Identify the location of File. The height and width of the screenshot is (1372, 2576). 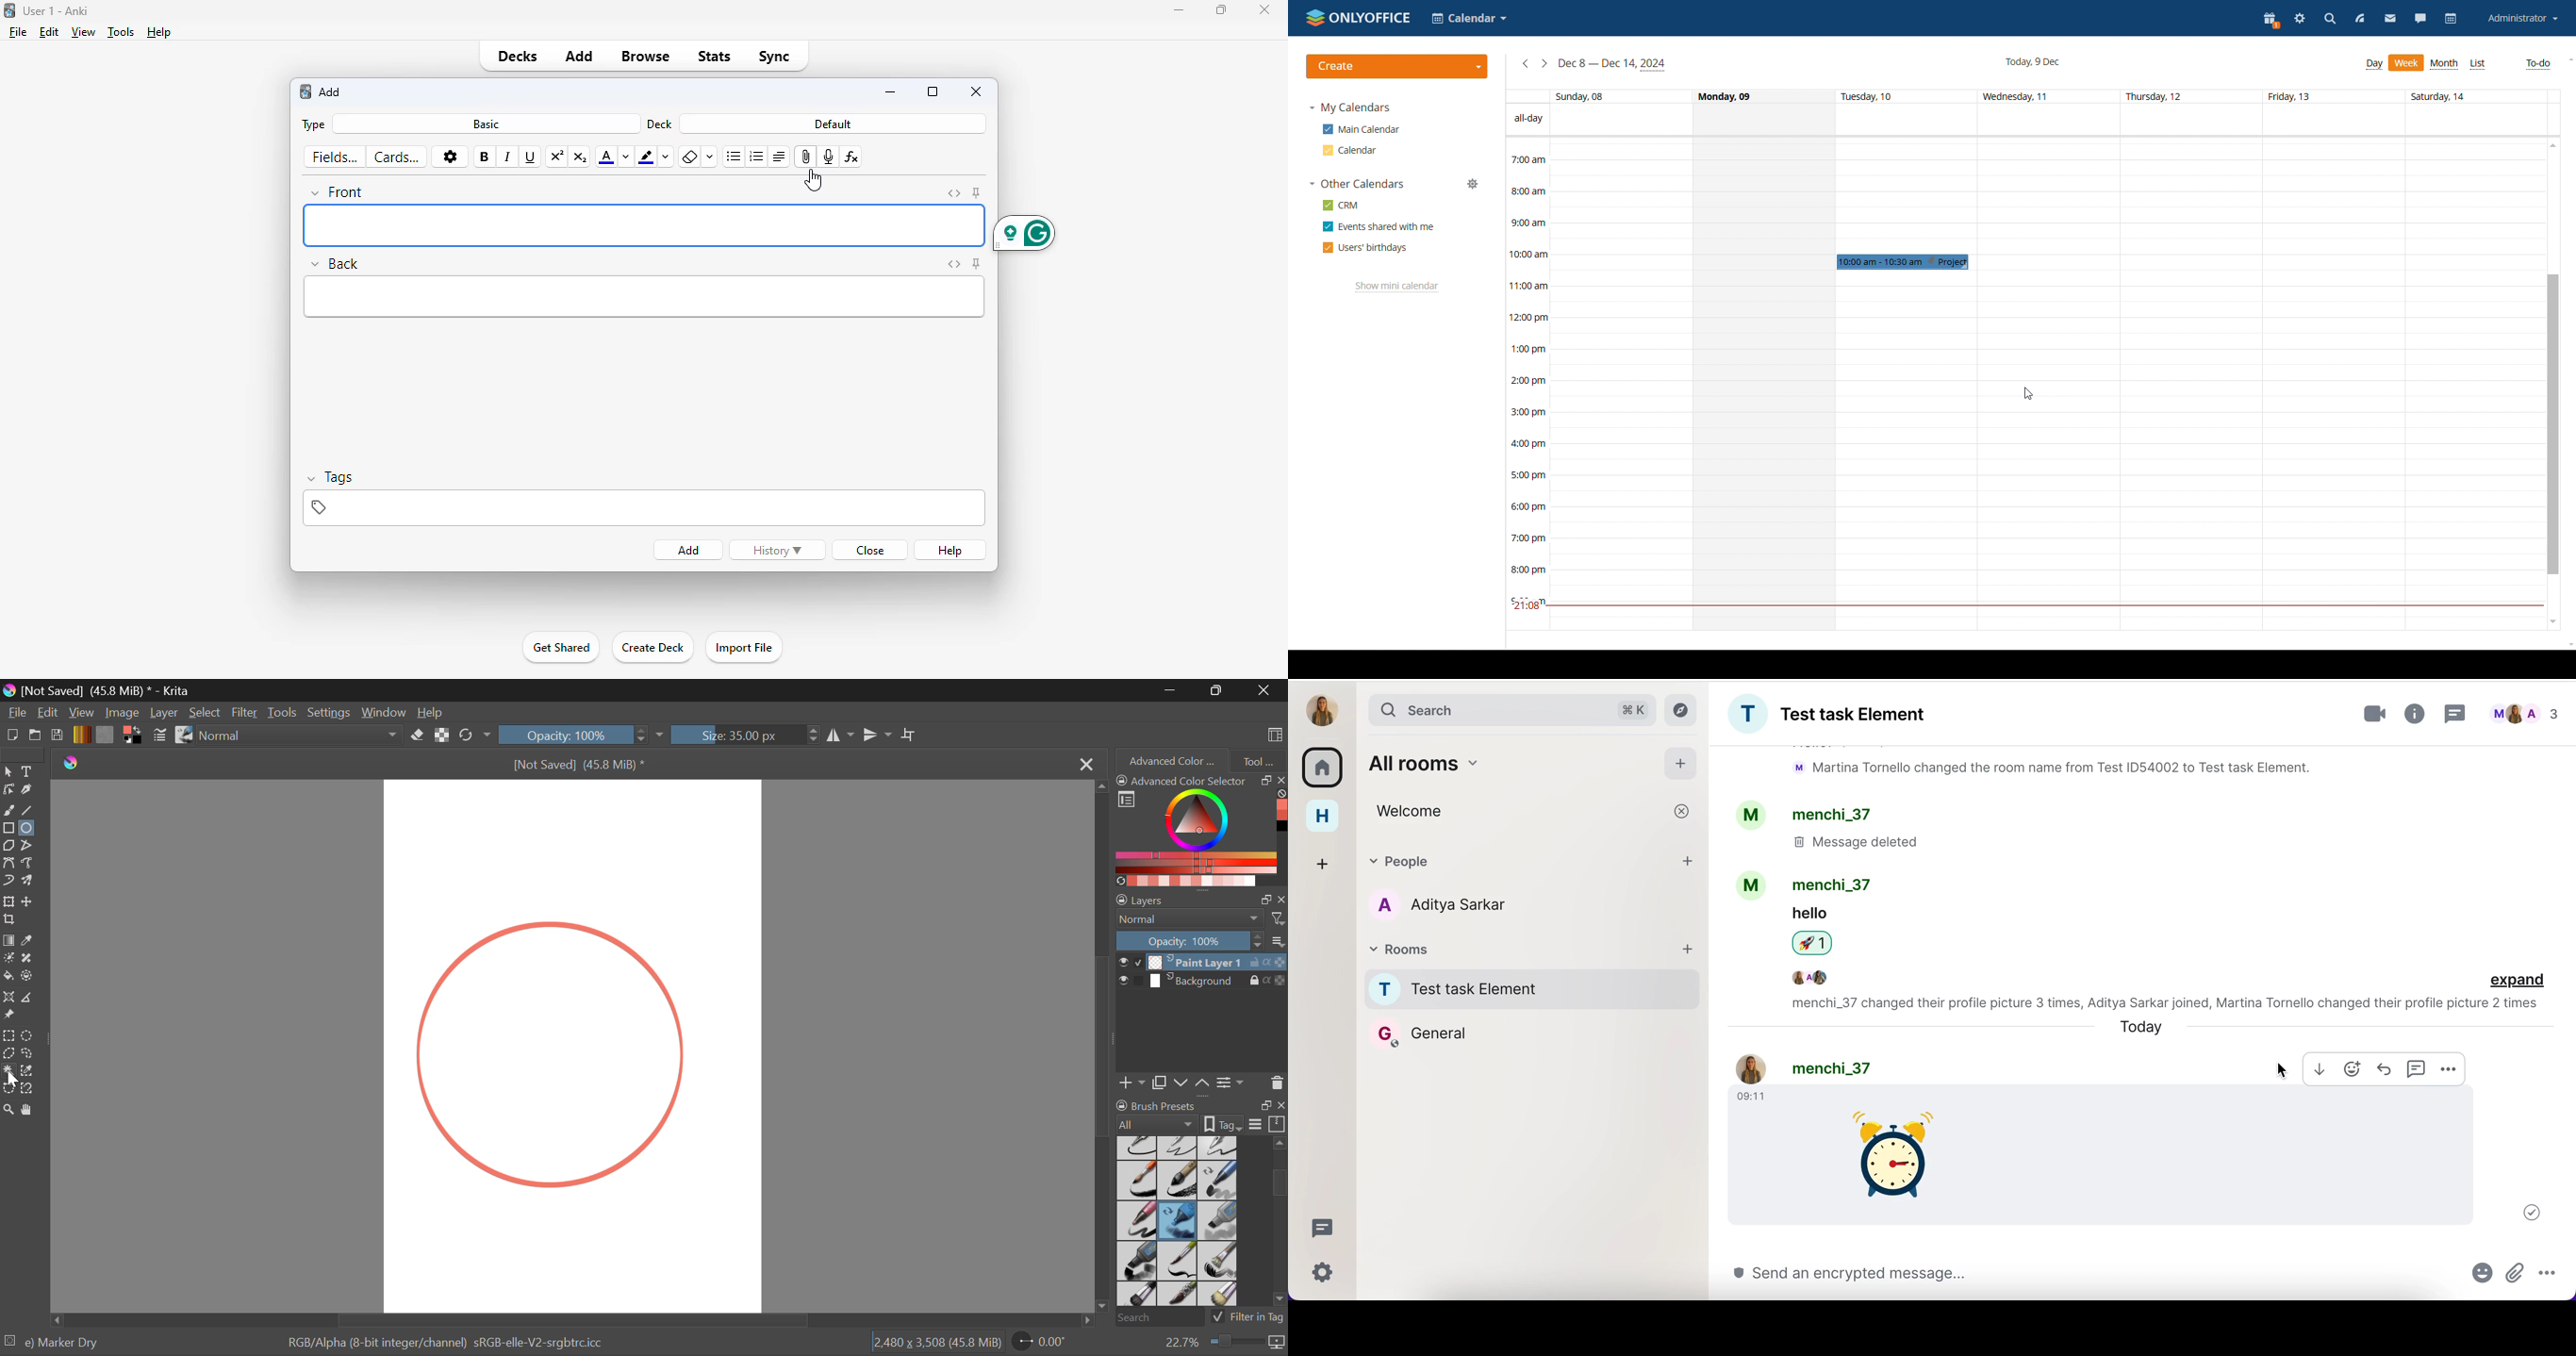
(17, 714).